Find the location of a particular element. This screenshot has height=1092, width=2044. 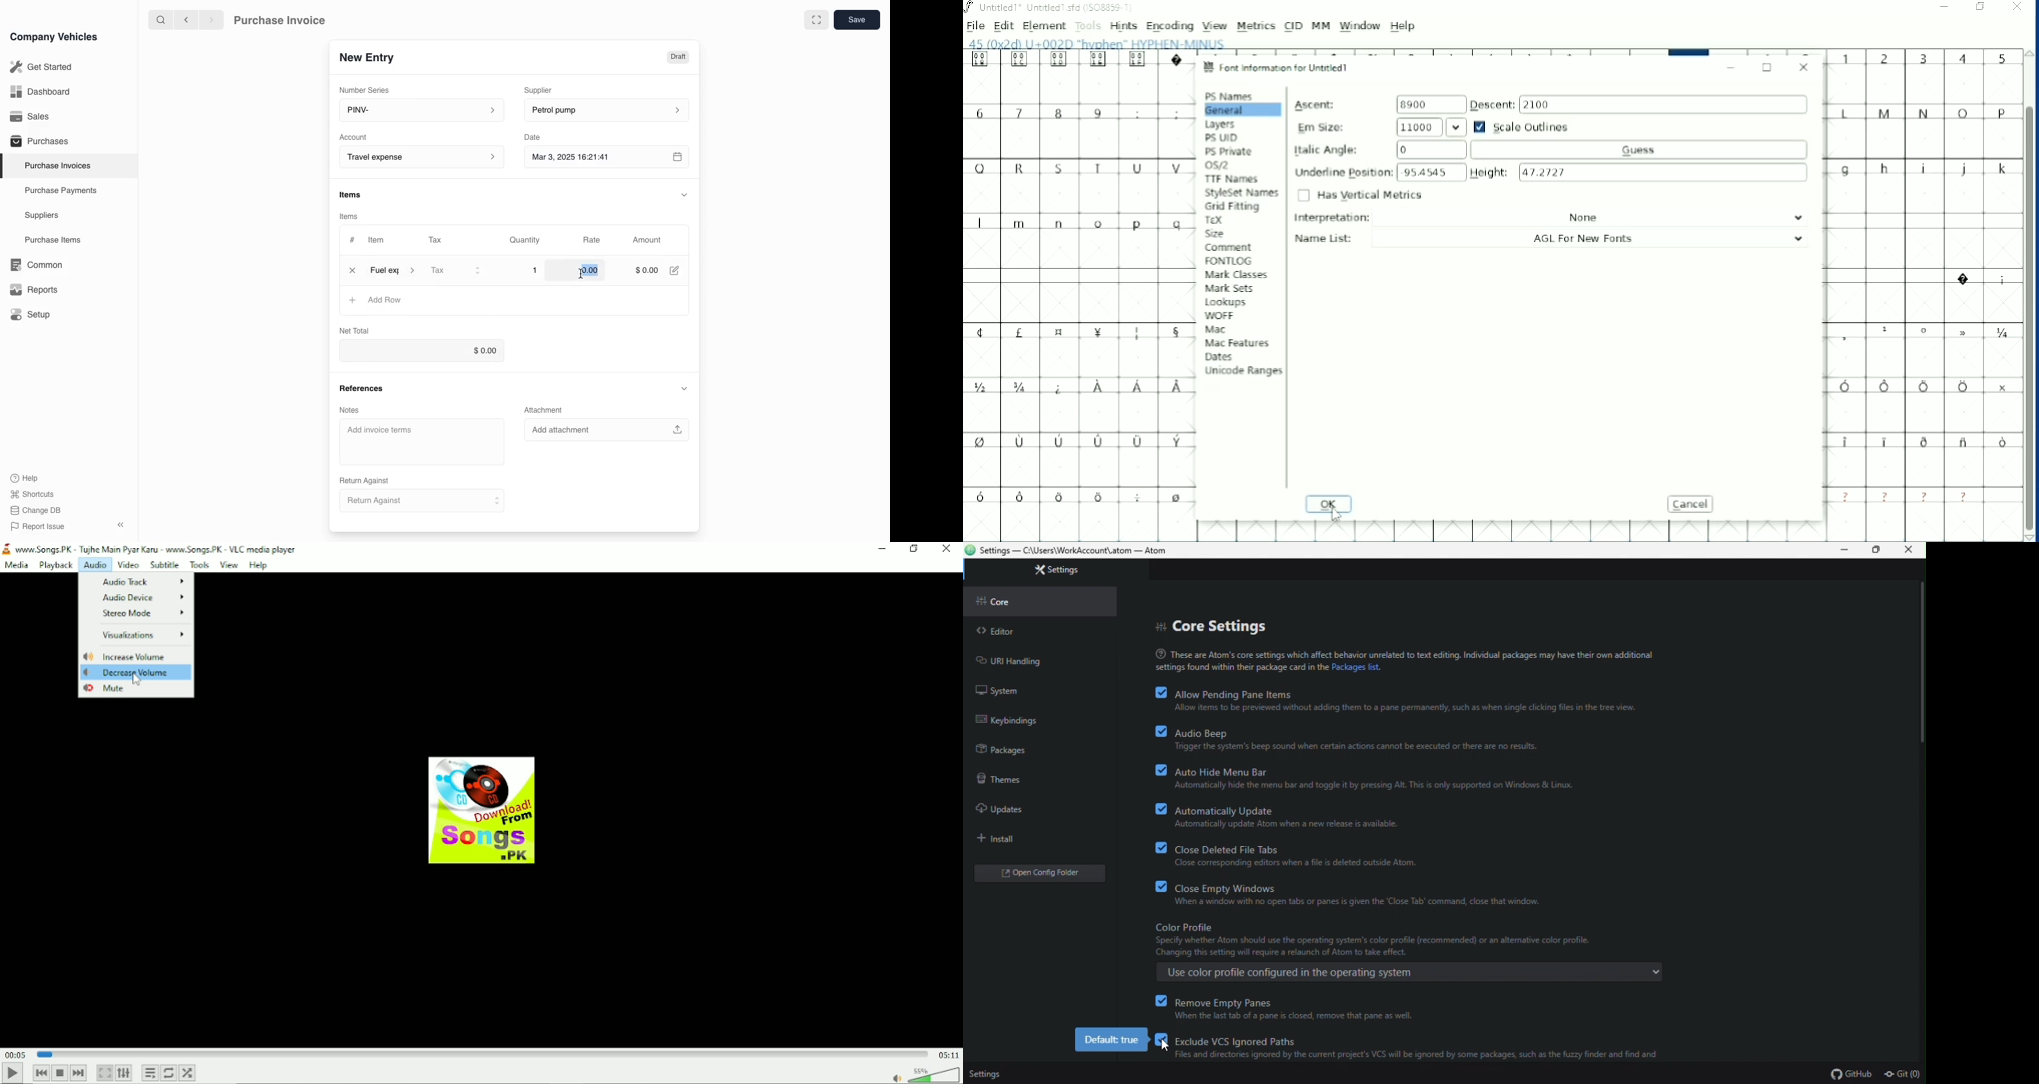

Company Vehicles is located at coordinates (54, 37).